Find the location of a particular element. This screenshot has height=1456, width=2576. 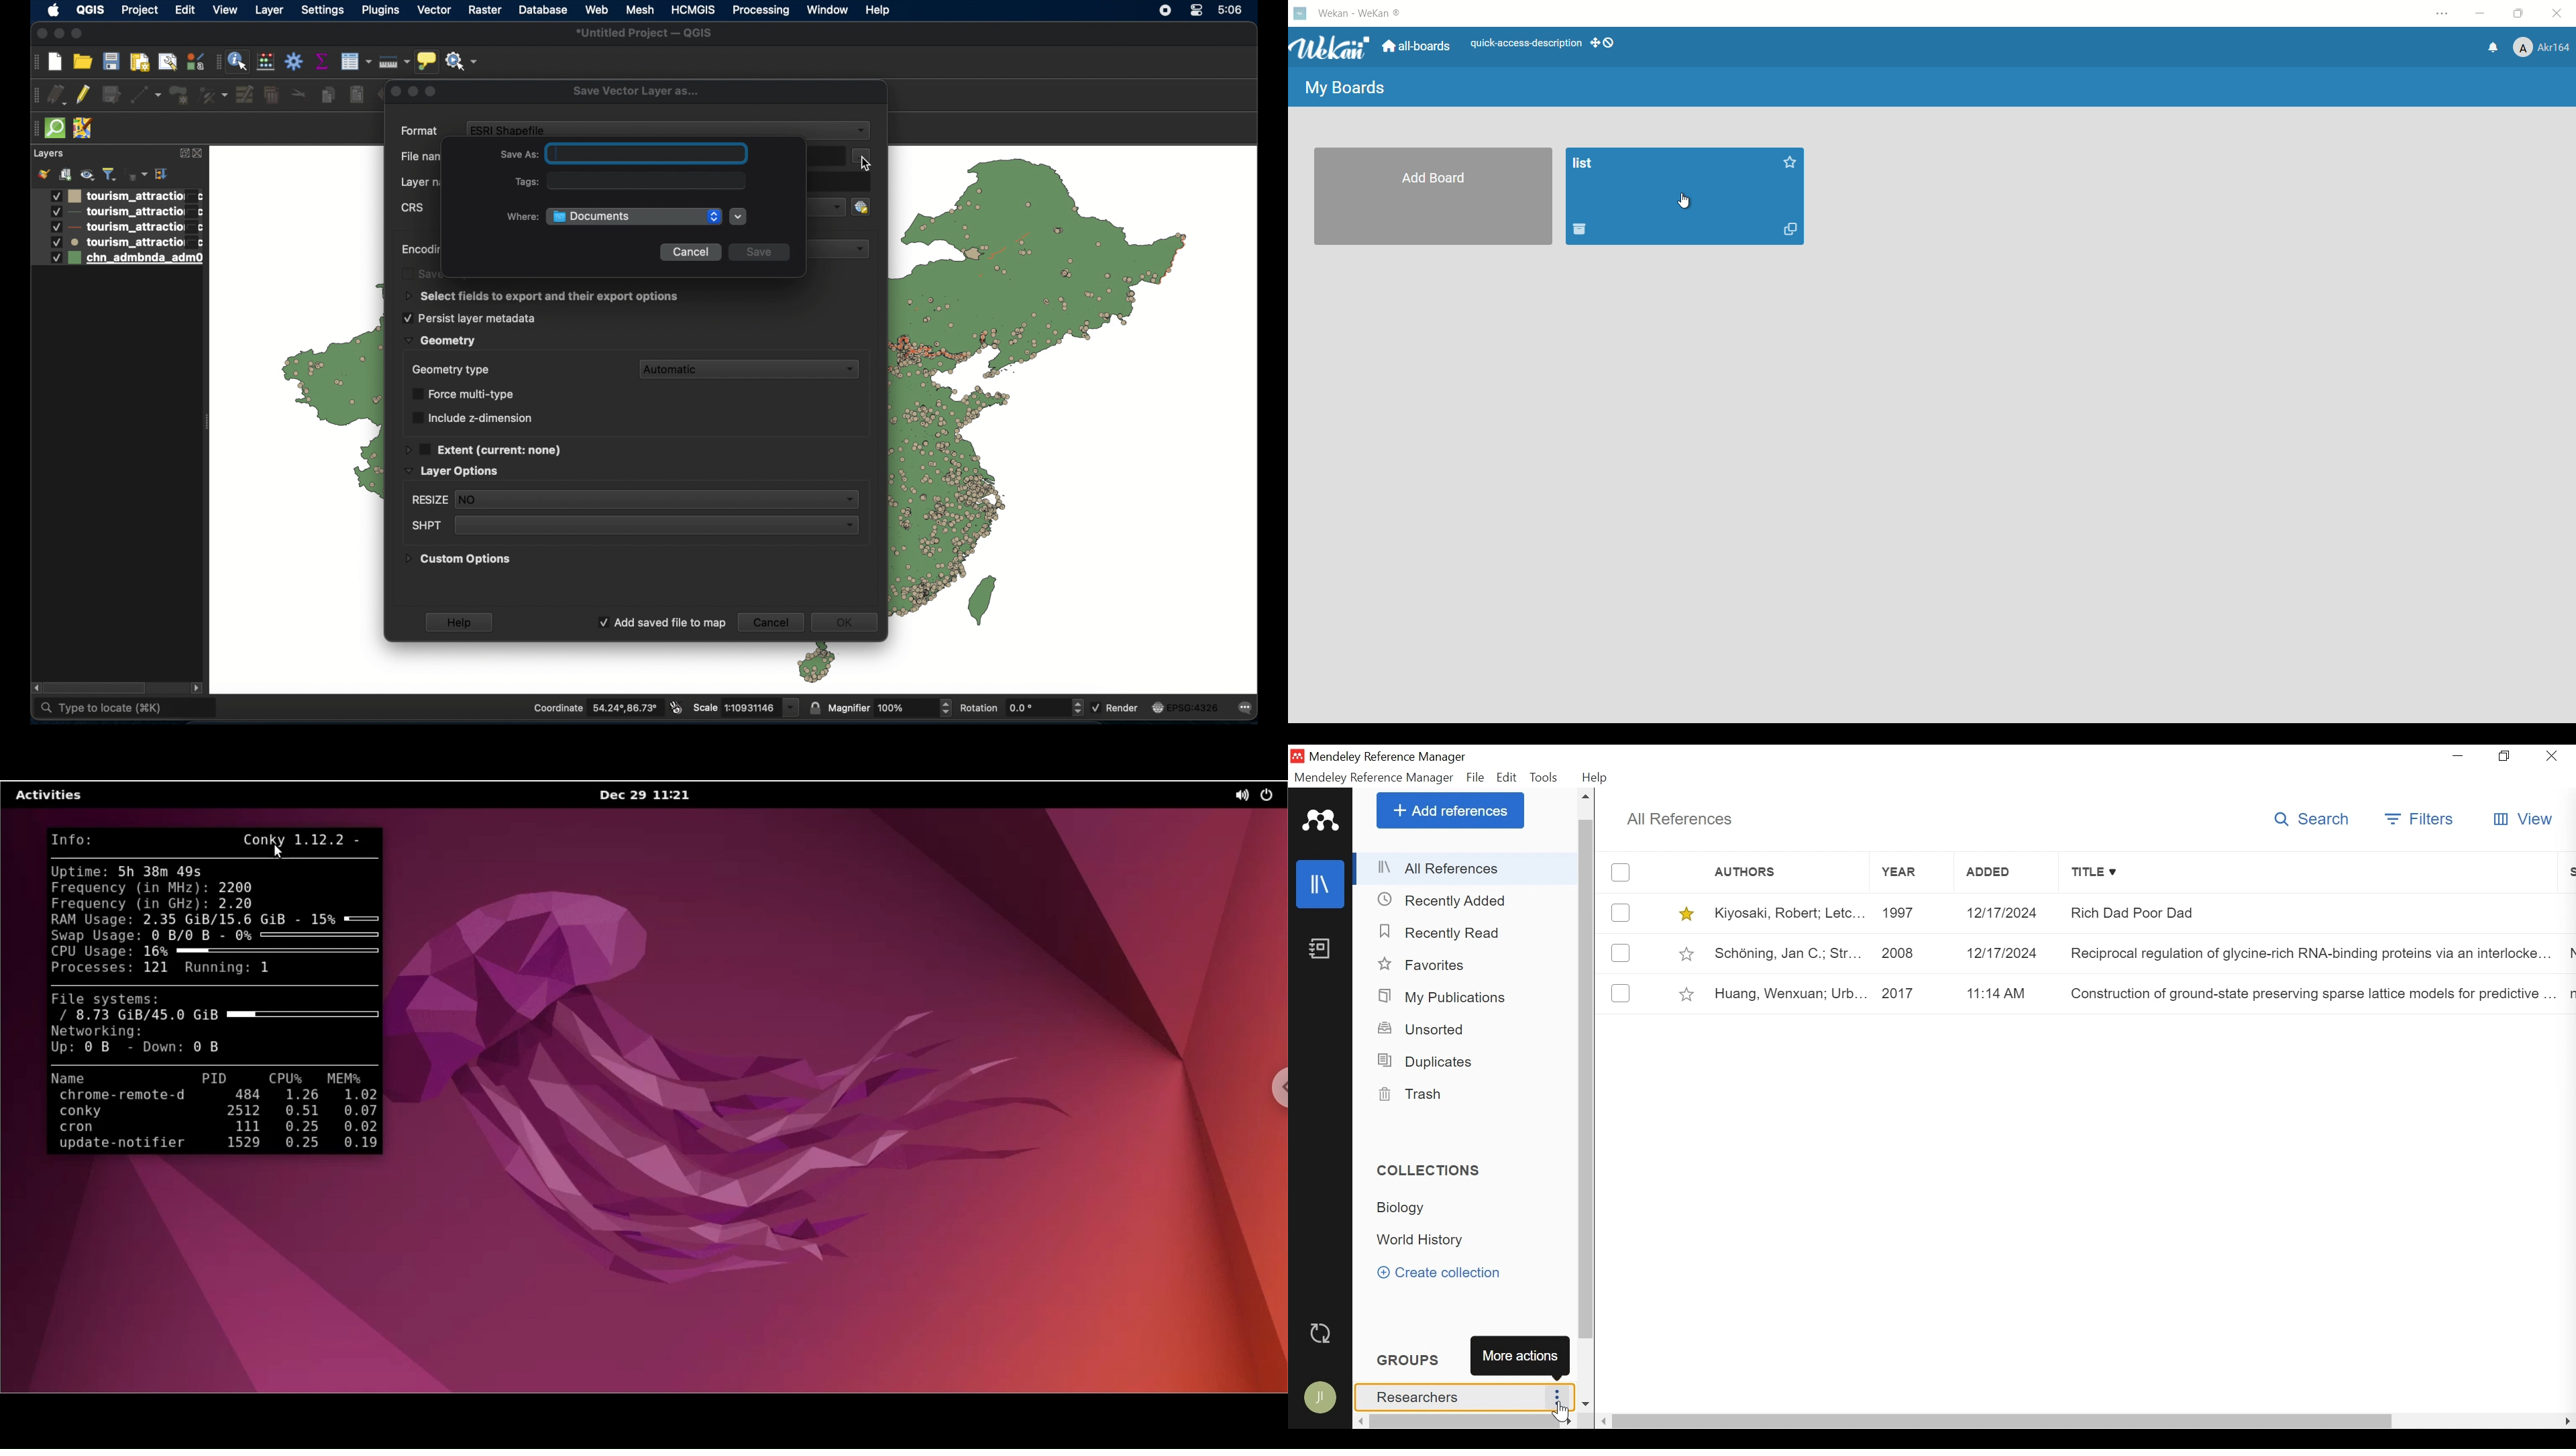

Huang, Wenxuan; Urb... is located at coordinates (1788, 993).